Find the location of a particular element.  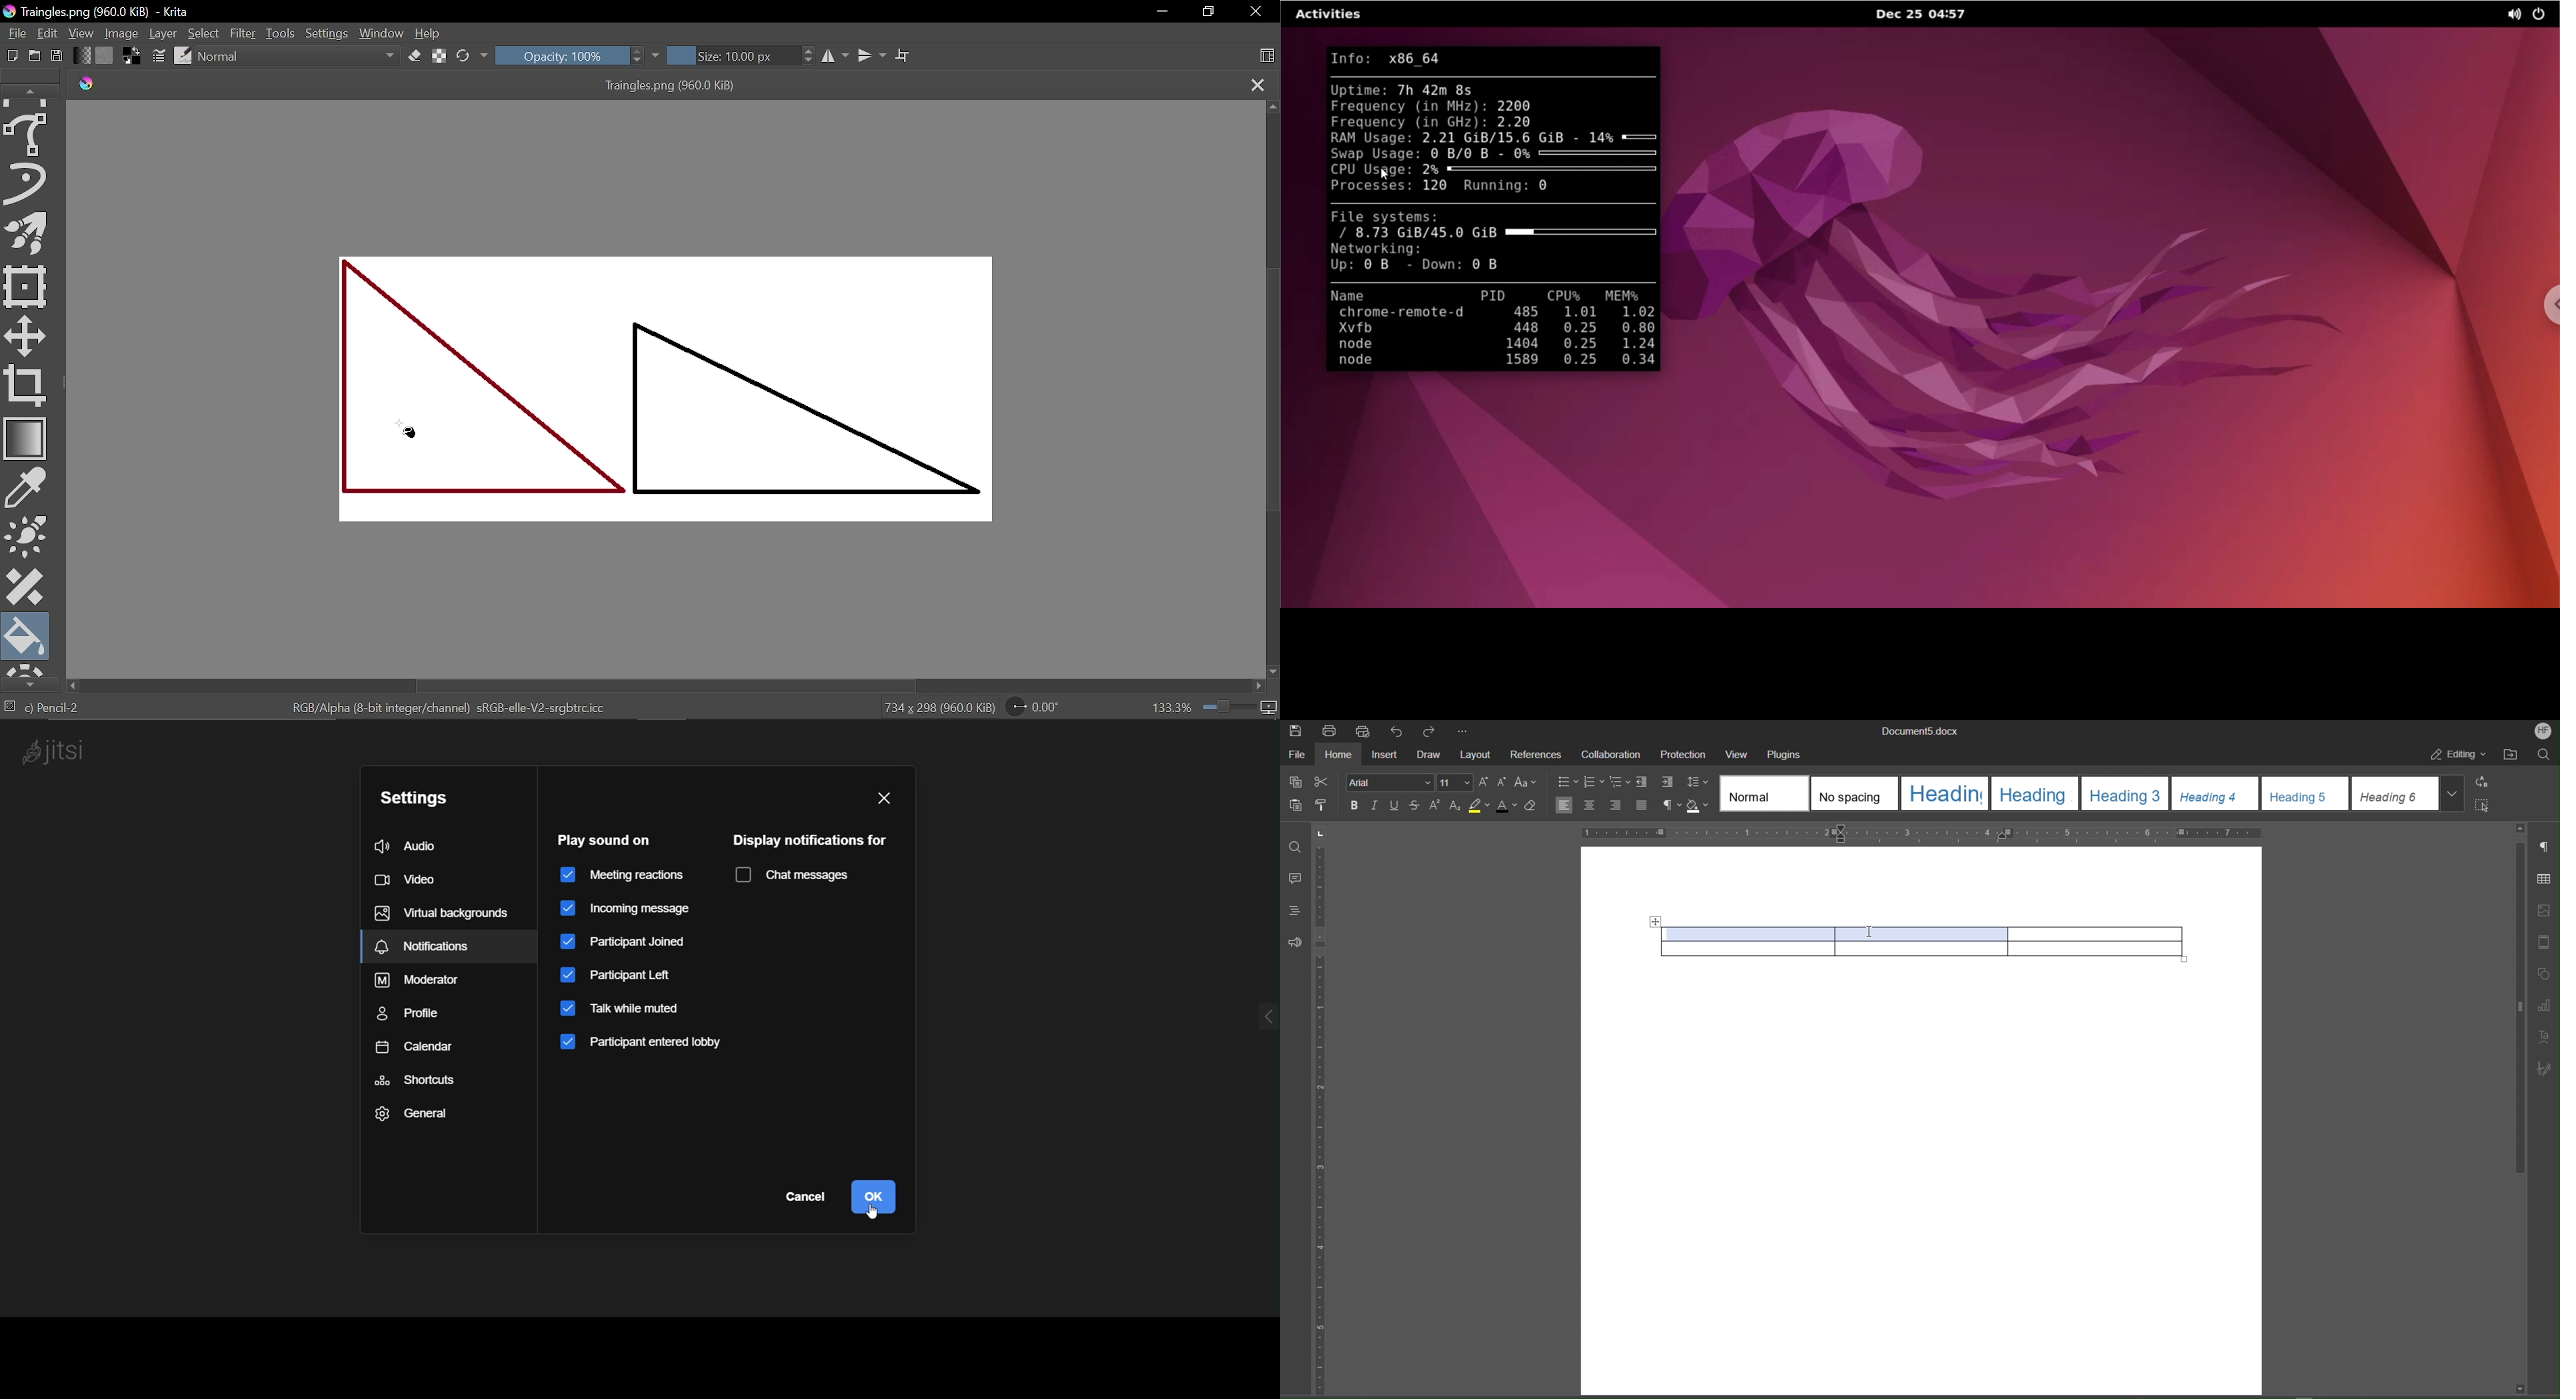

Normal is located at coordinates (1765, 793).